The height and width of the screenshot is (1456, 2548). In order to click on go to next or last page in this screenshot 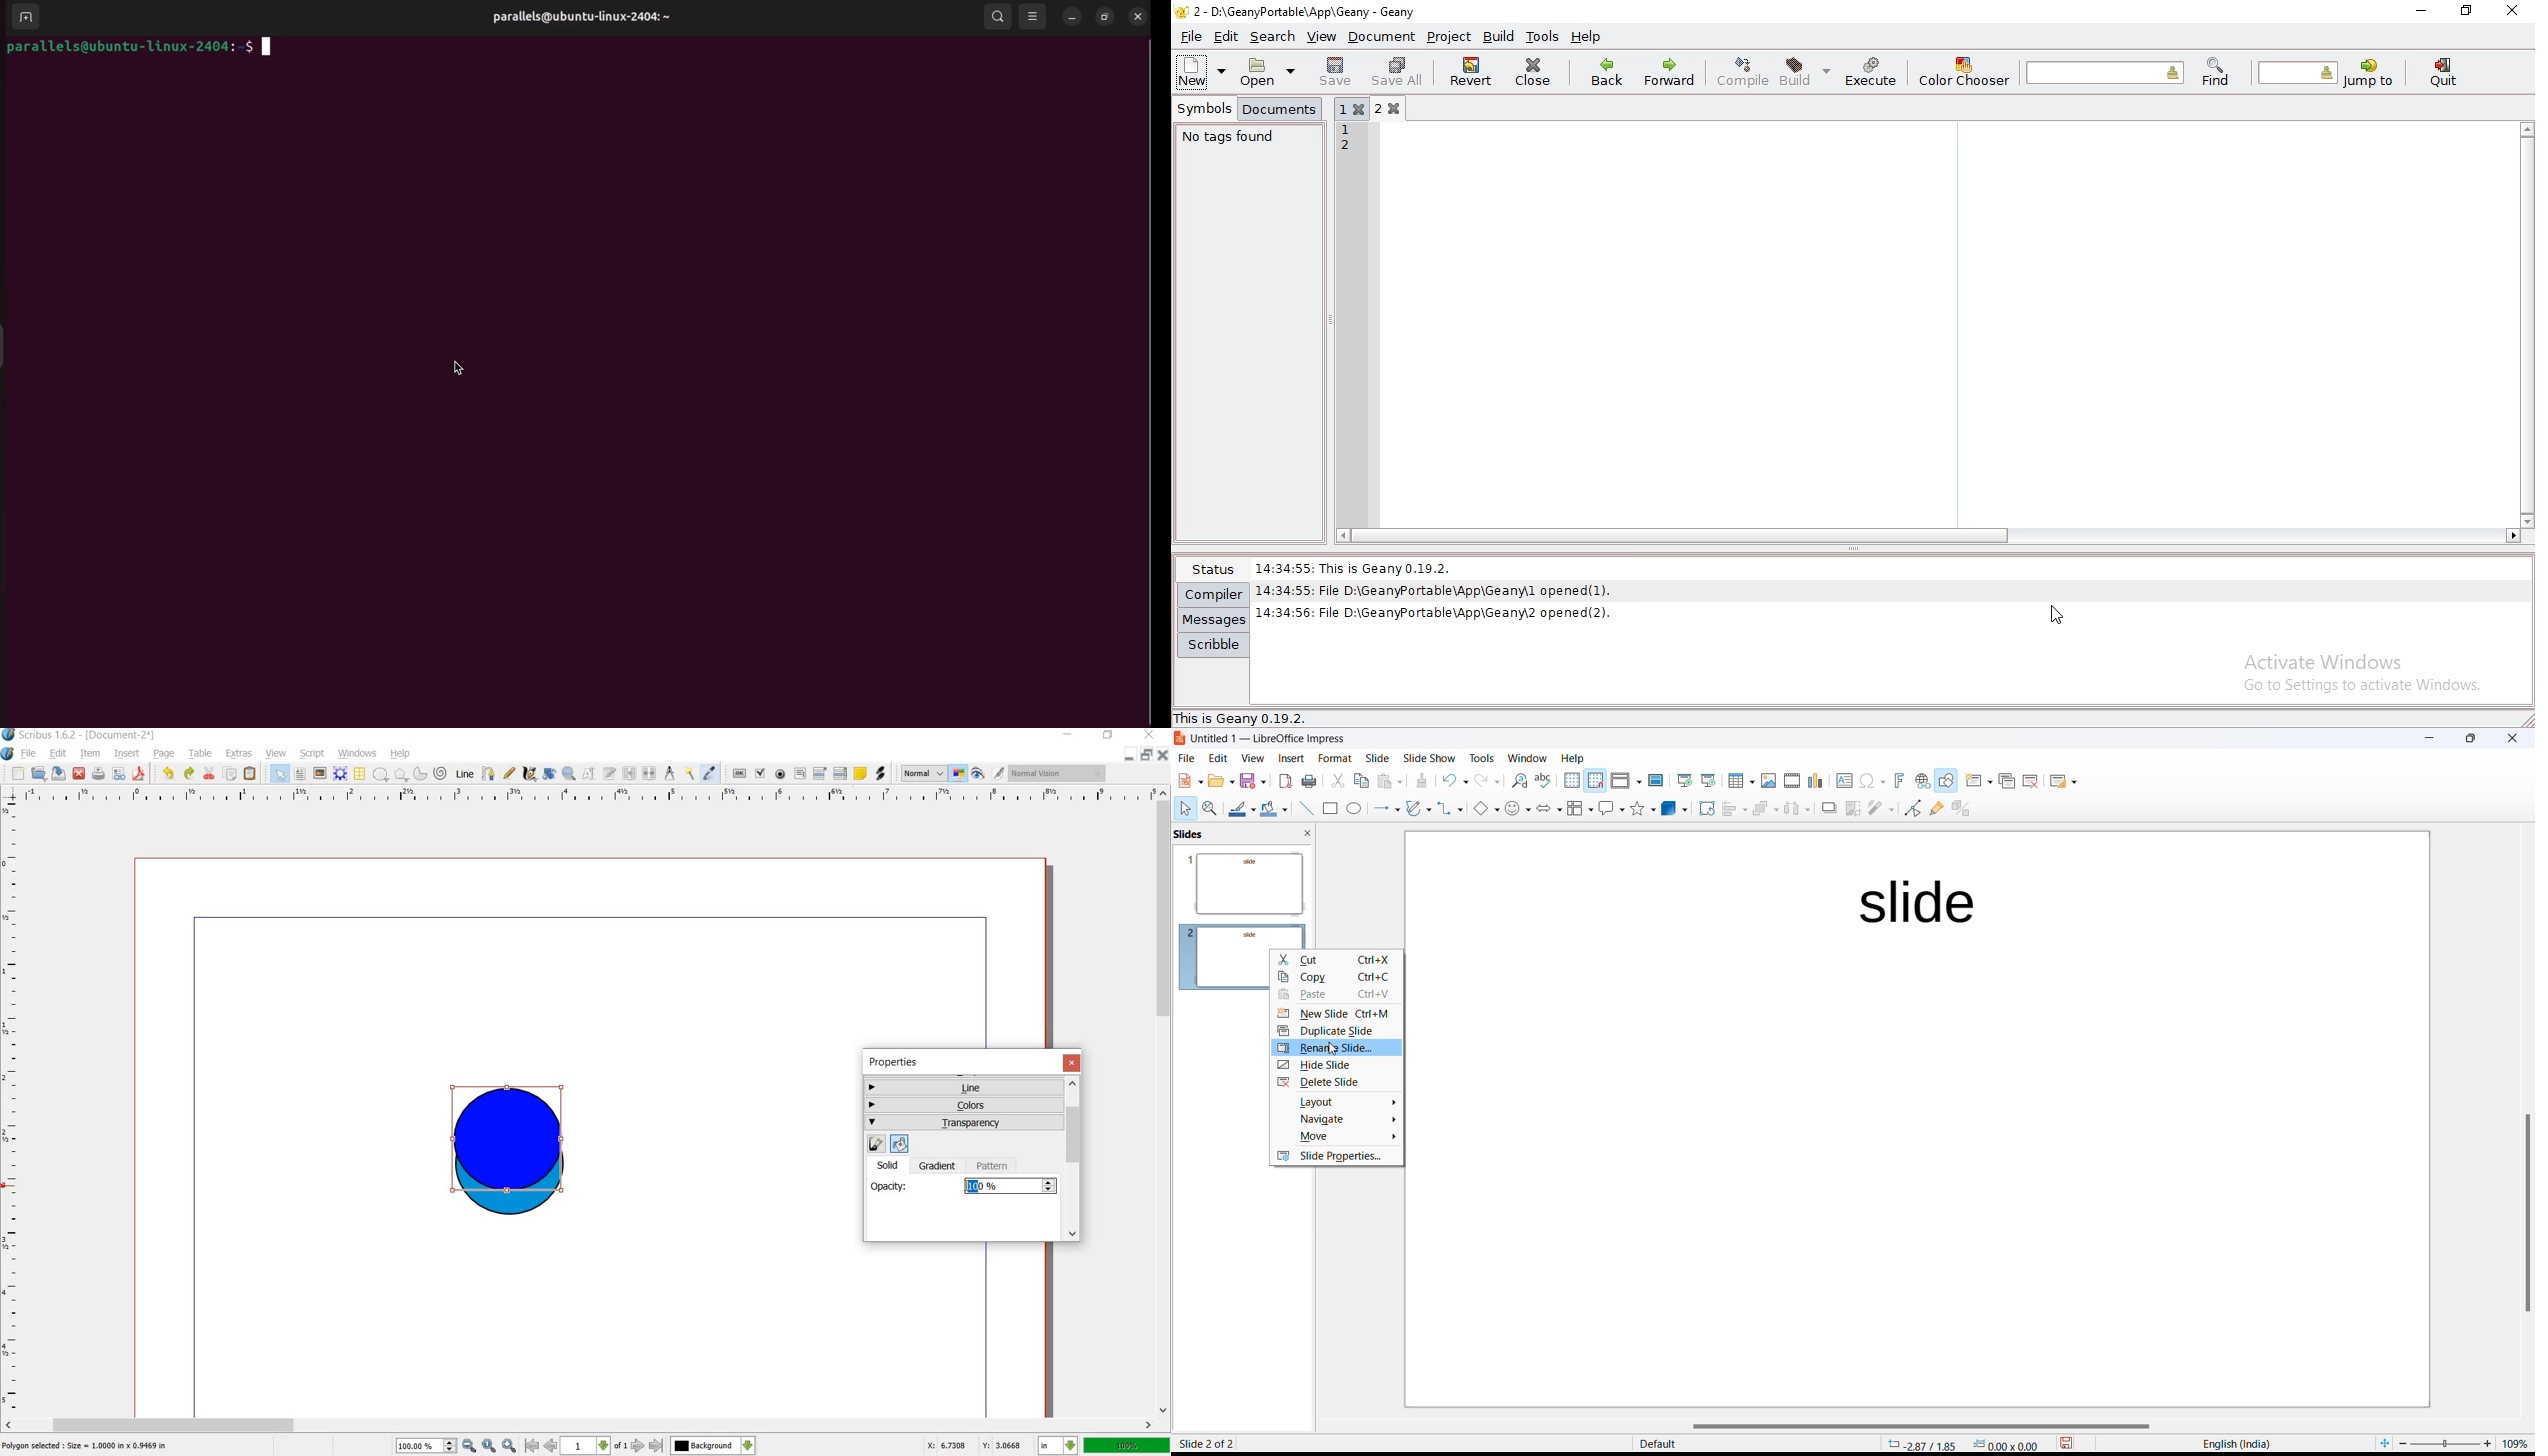, I will do `click(648, 1446)`.